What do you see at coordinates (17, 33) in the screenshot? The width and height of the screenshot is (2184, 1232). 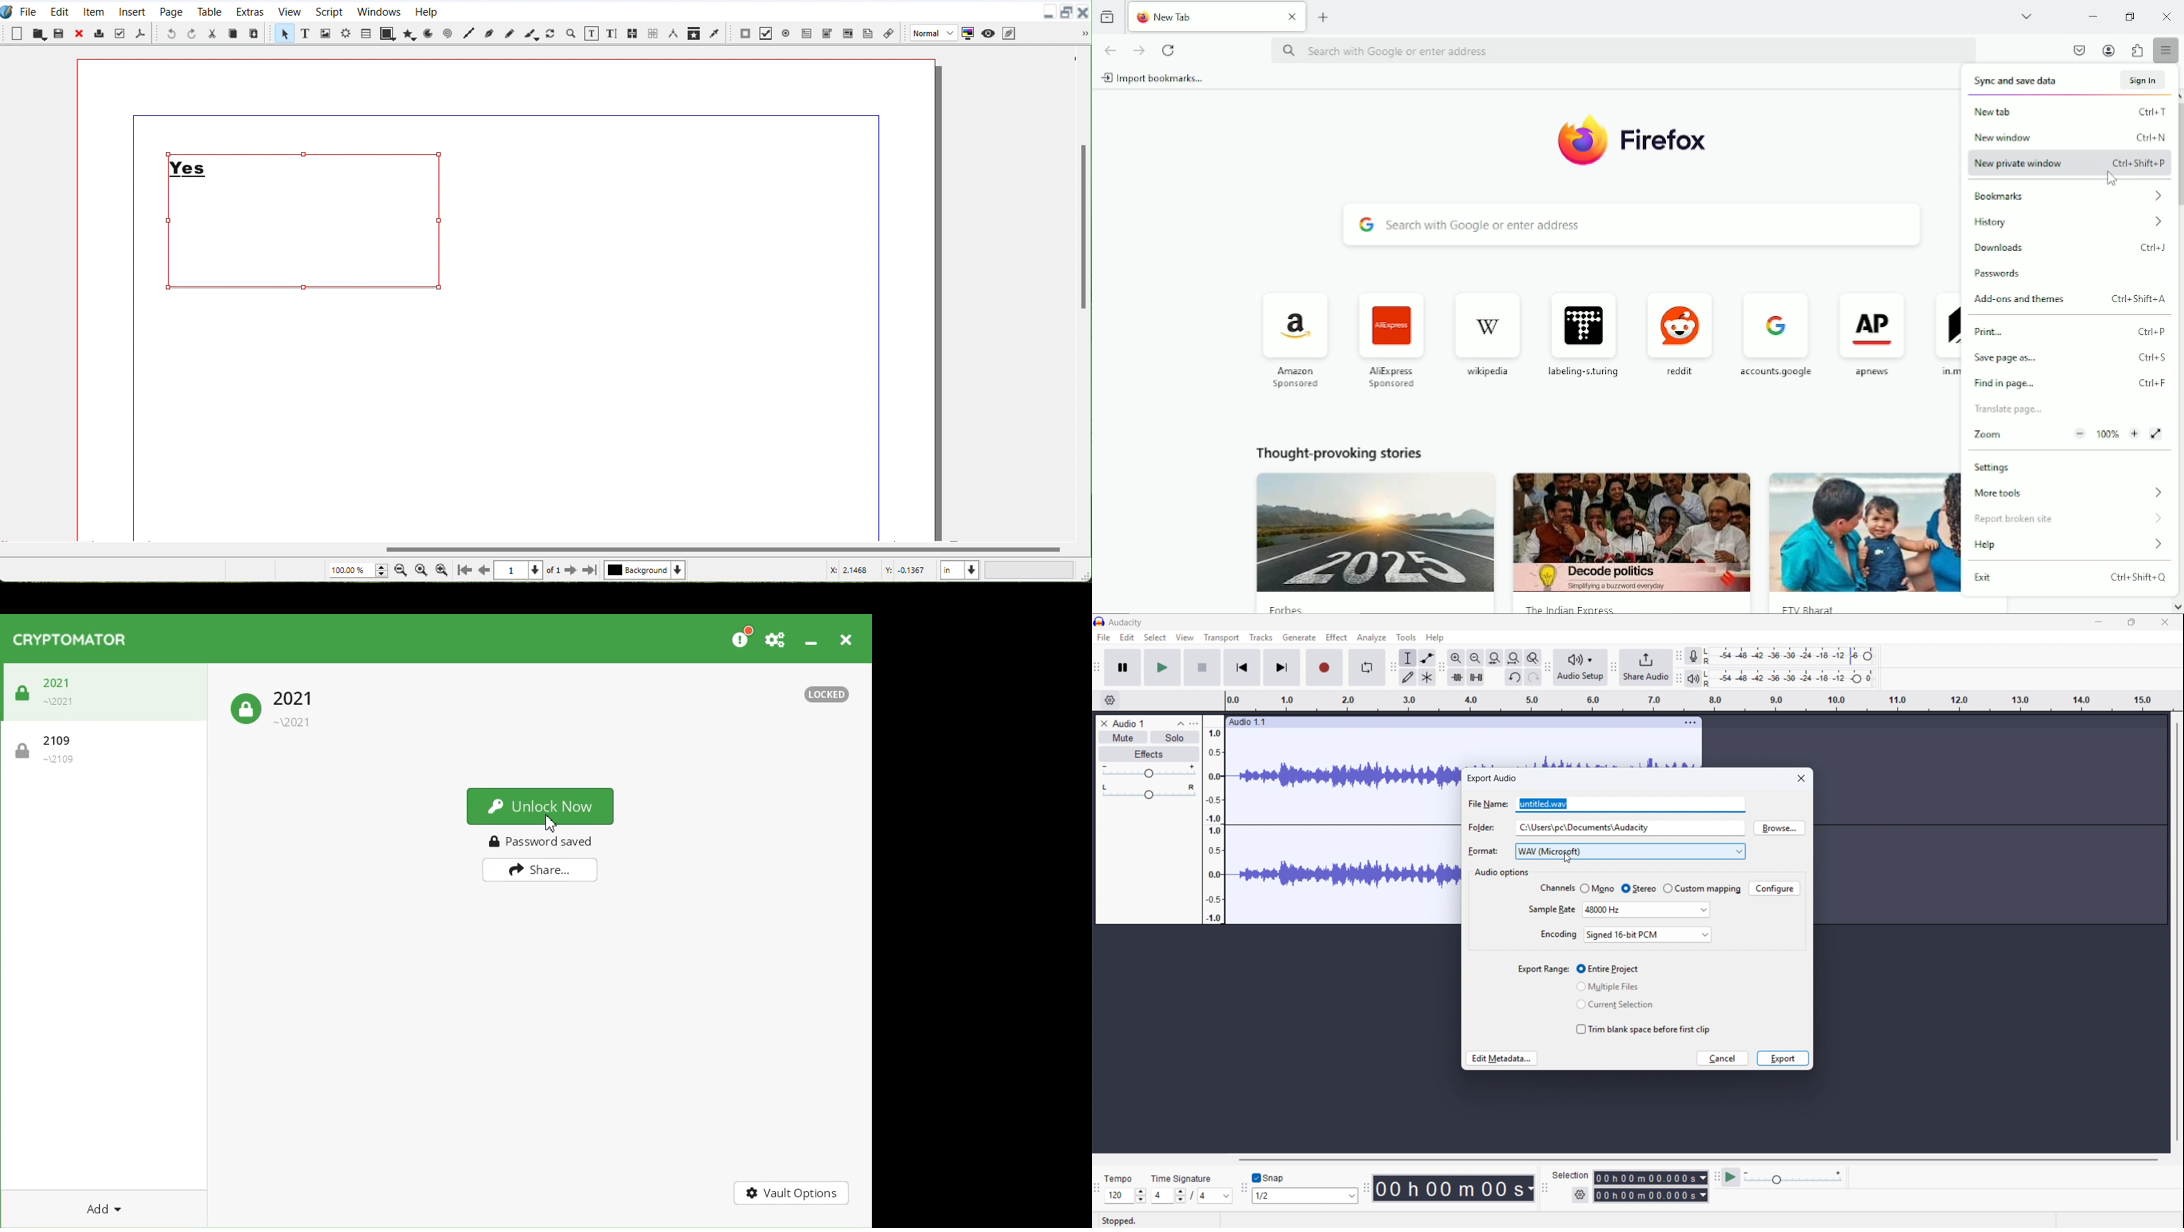 I see `New` at bounding box center [17, 33].